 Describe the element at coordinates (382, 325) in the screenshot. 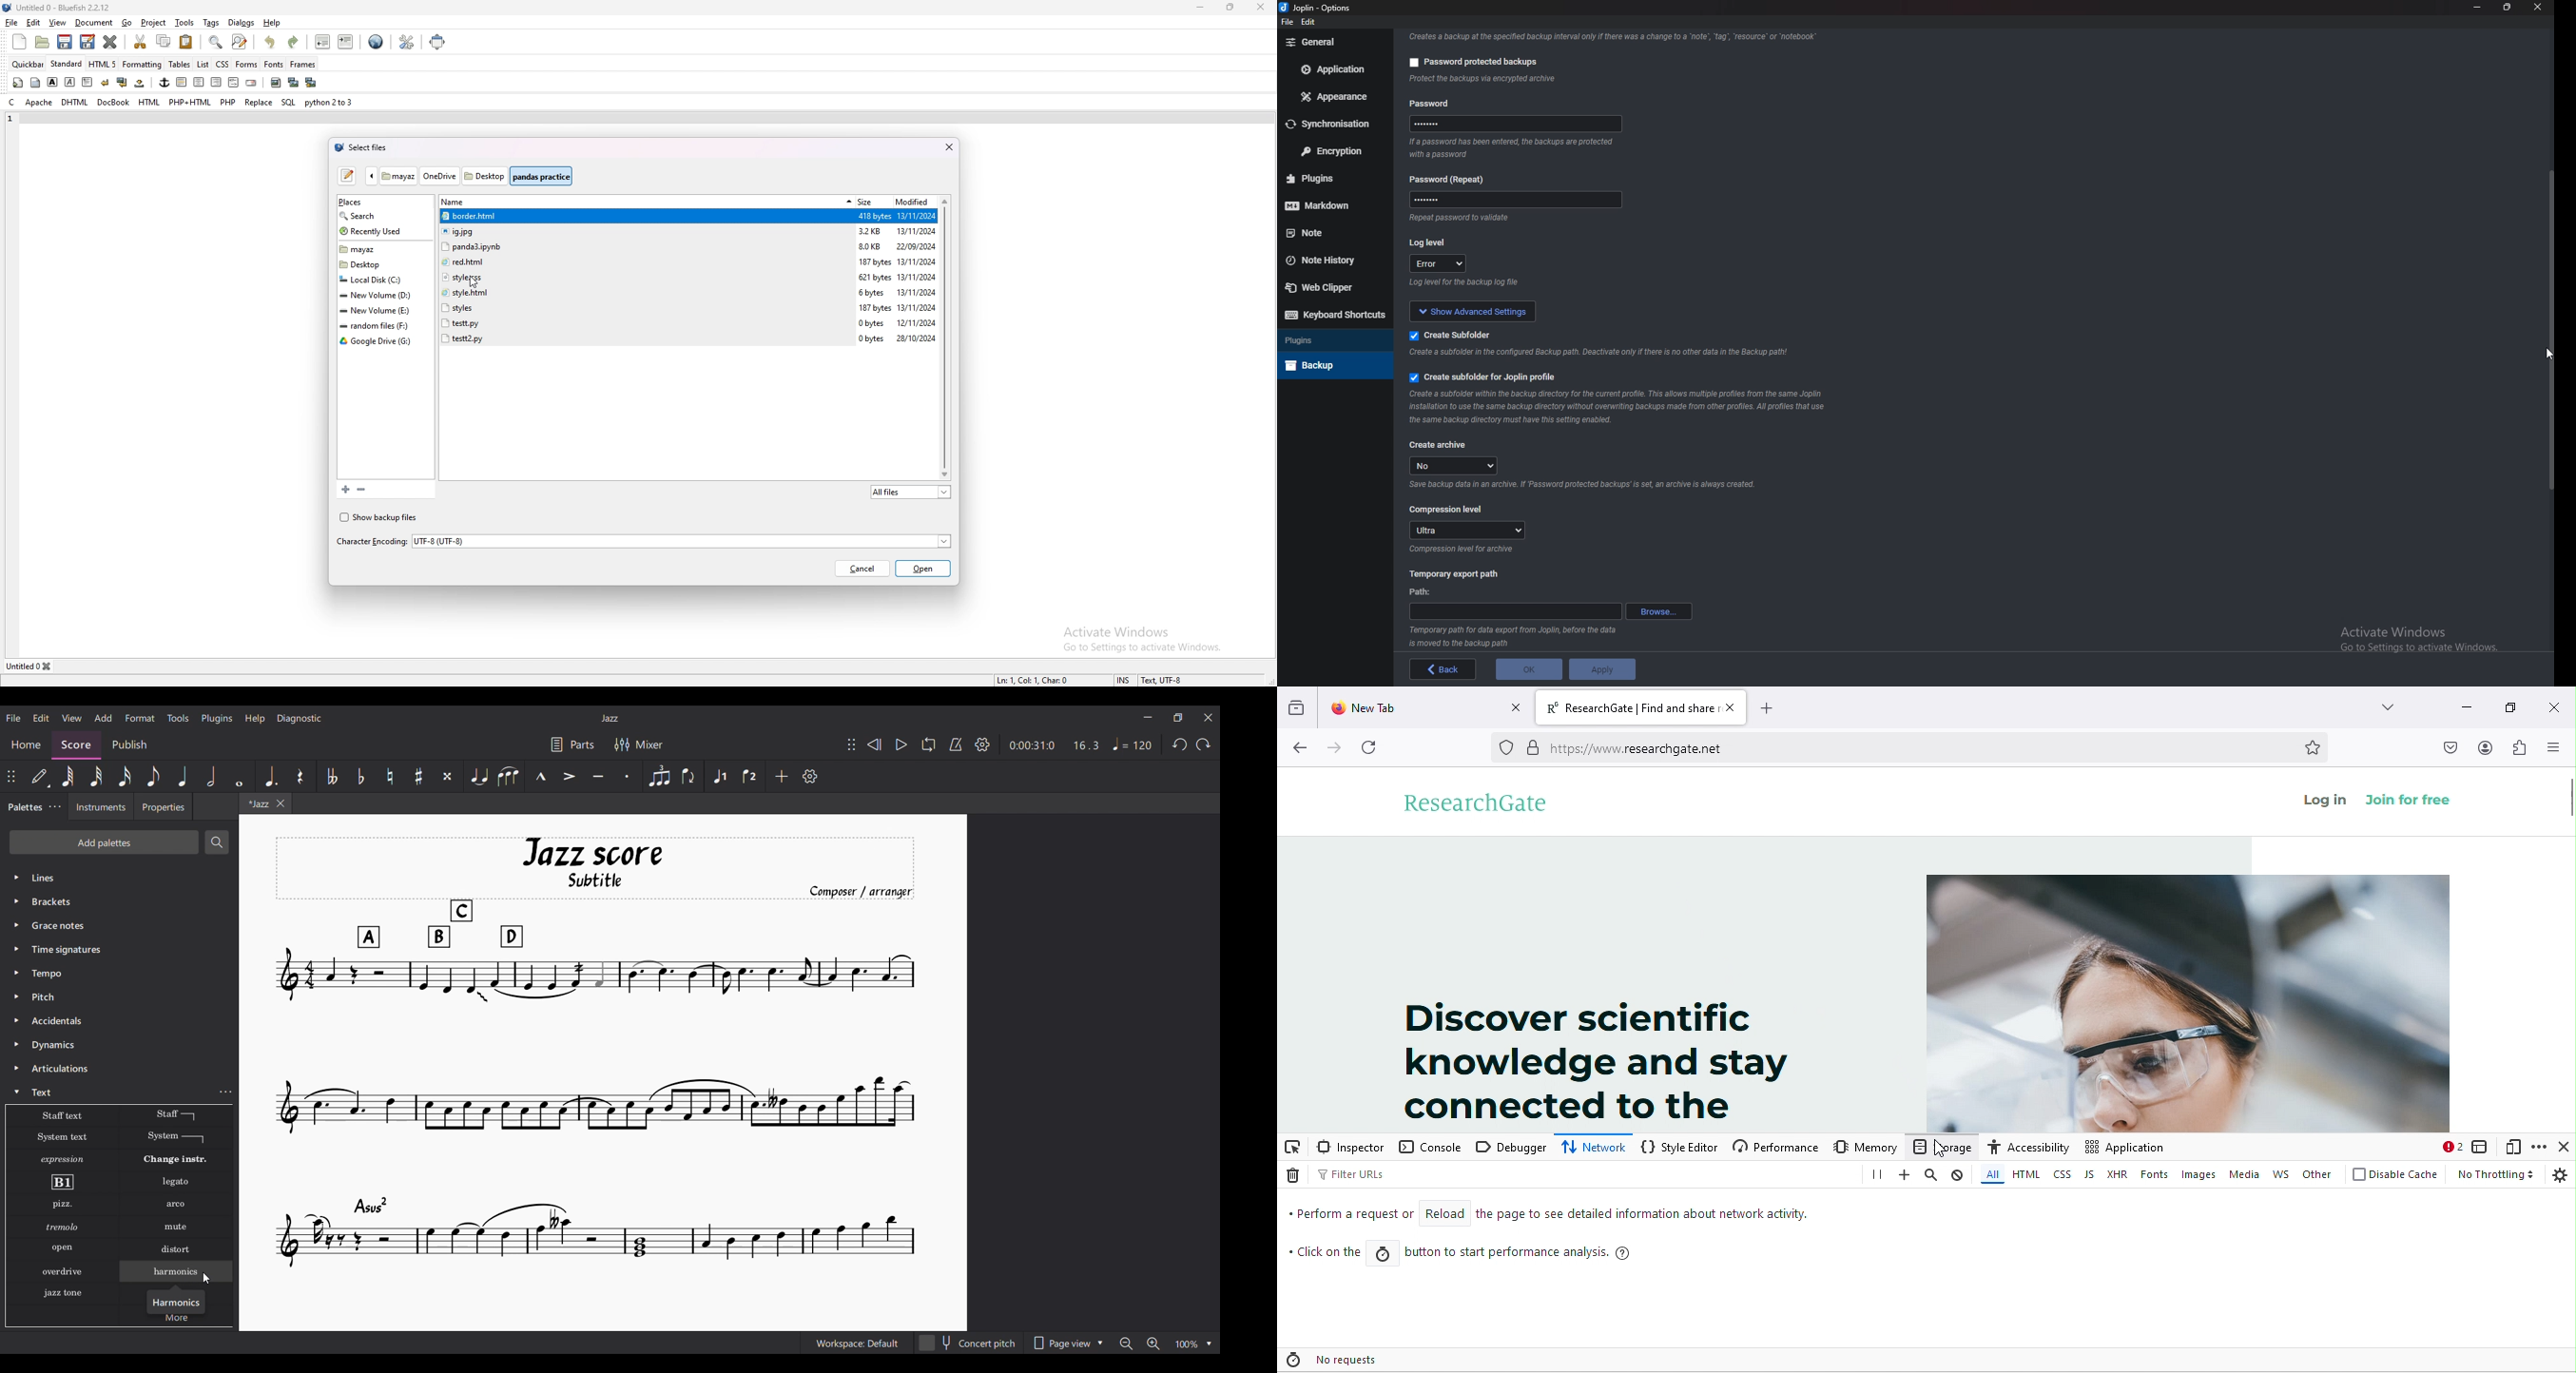

I see `folder` at that location.